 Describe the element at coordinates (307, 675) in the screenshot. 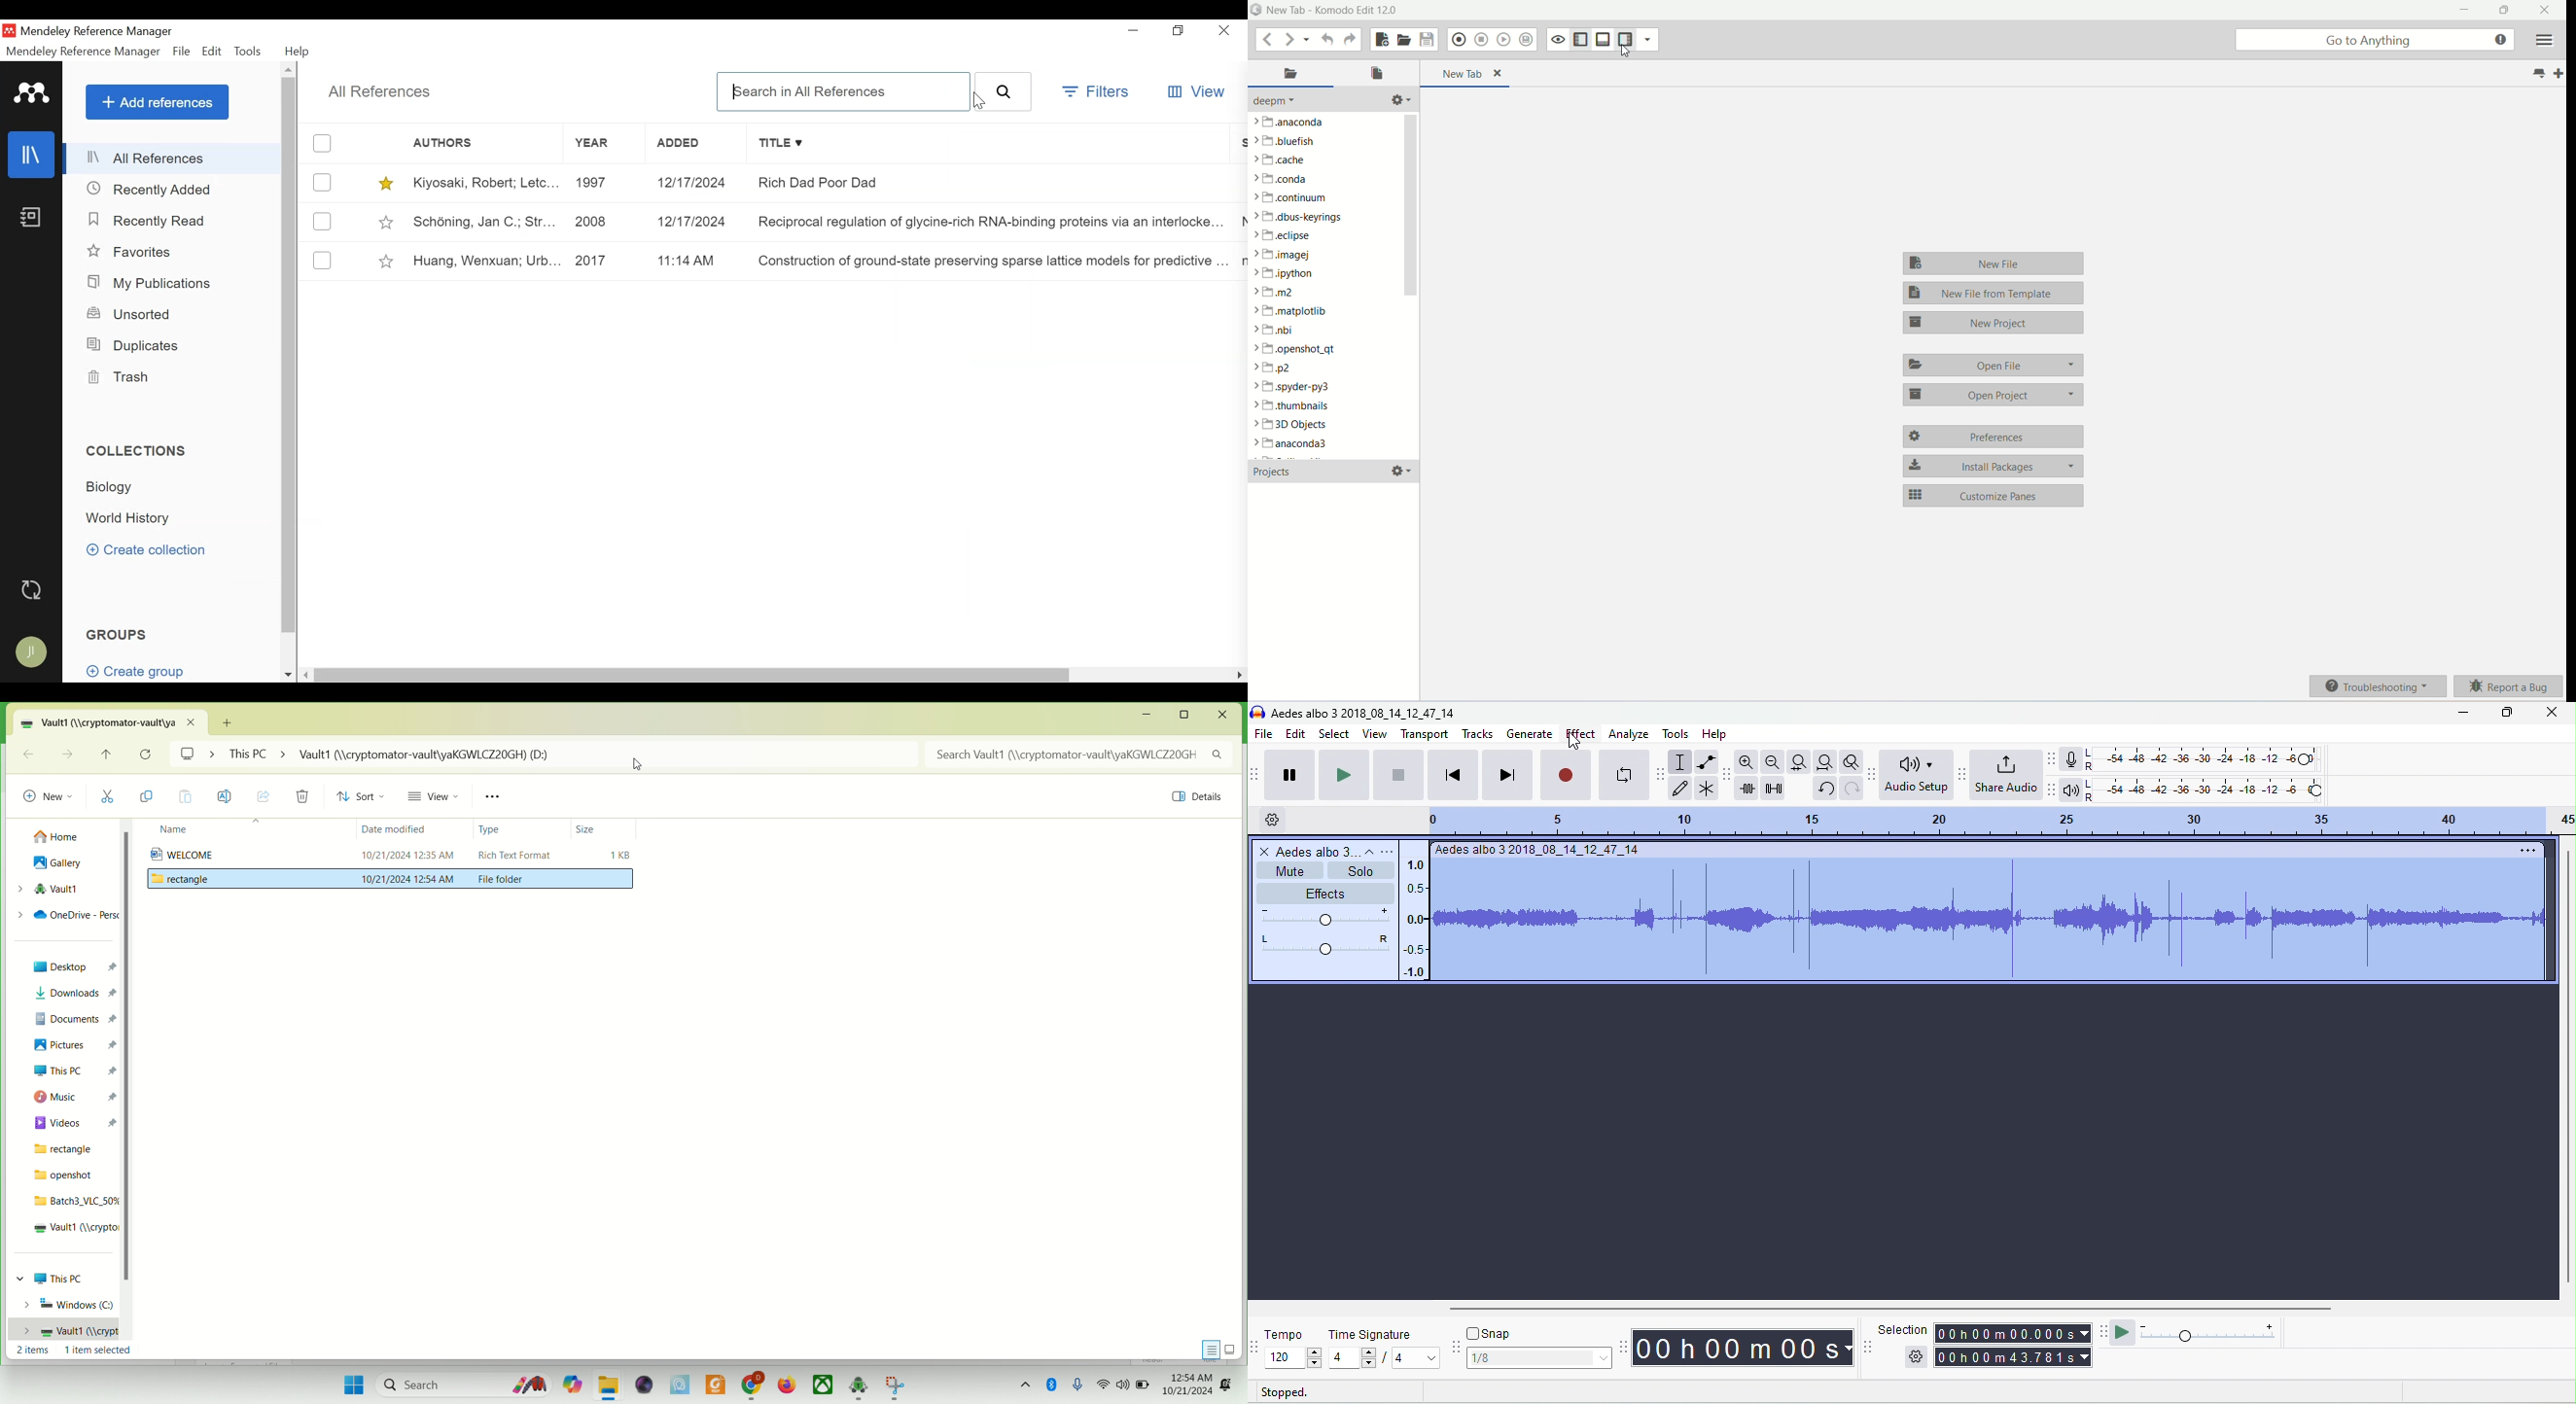

I see `Scroll left` at that location.